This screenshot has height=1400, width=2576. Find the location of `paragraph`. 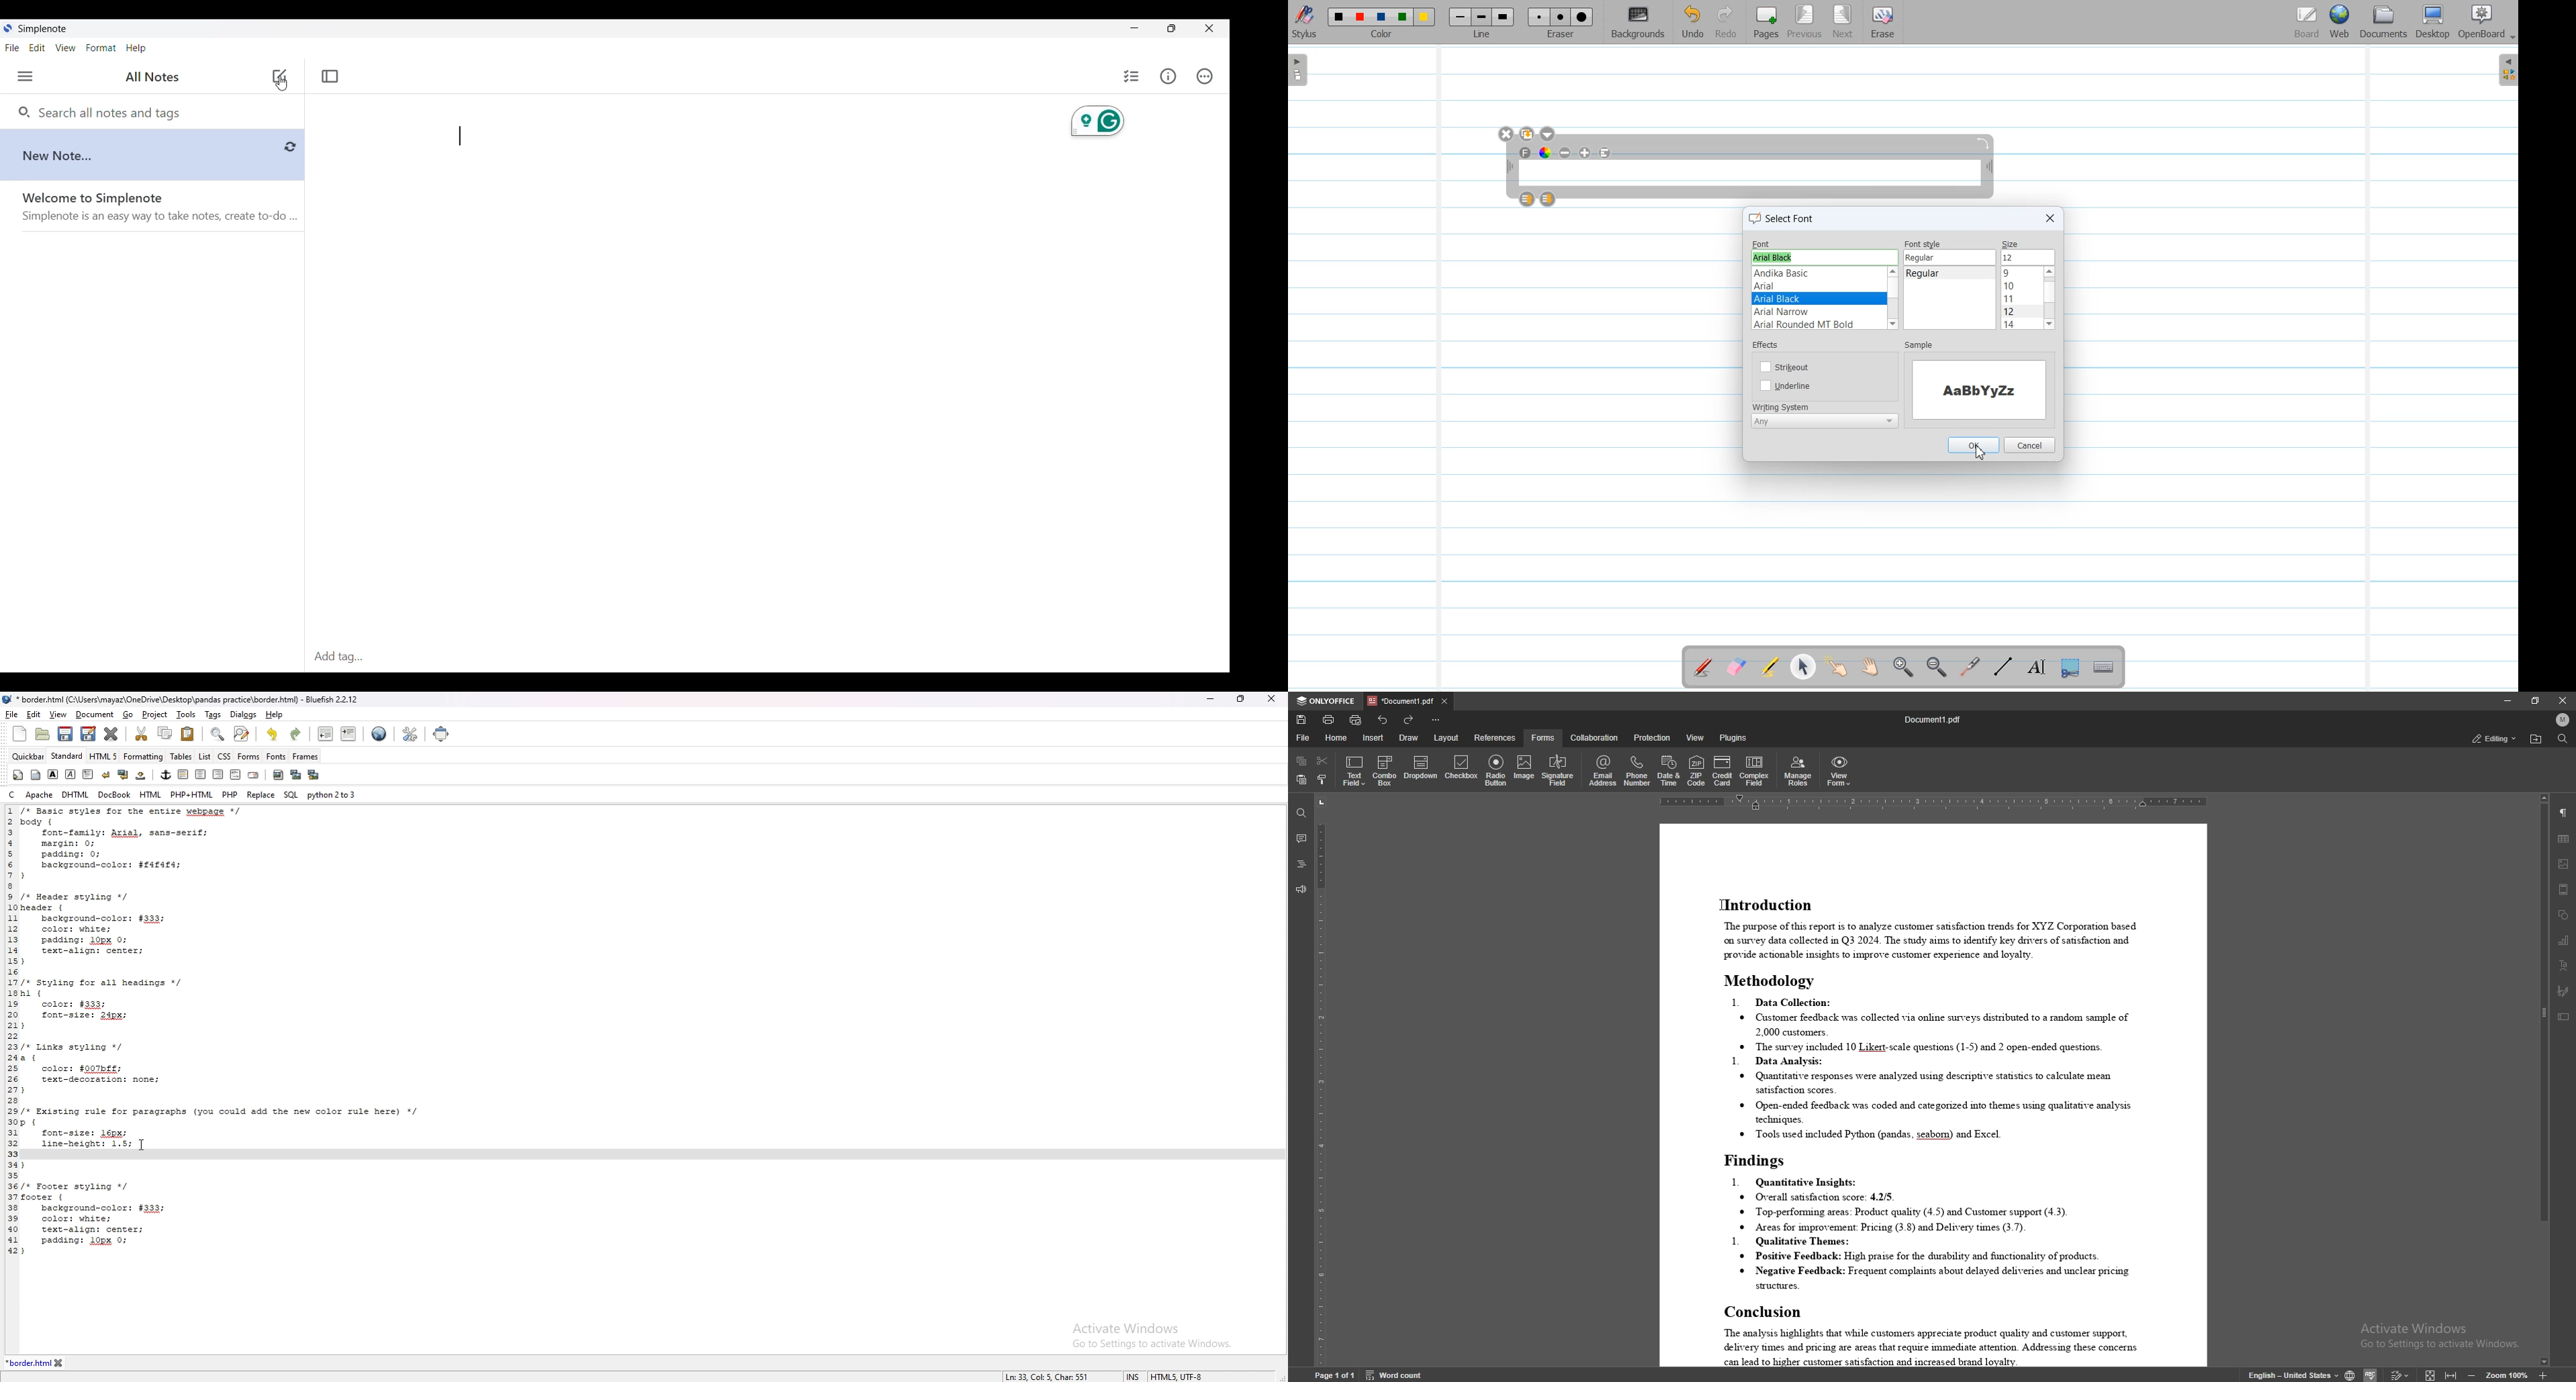

paragraph is located at coordinates (87, 774).